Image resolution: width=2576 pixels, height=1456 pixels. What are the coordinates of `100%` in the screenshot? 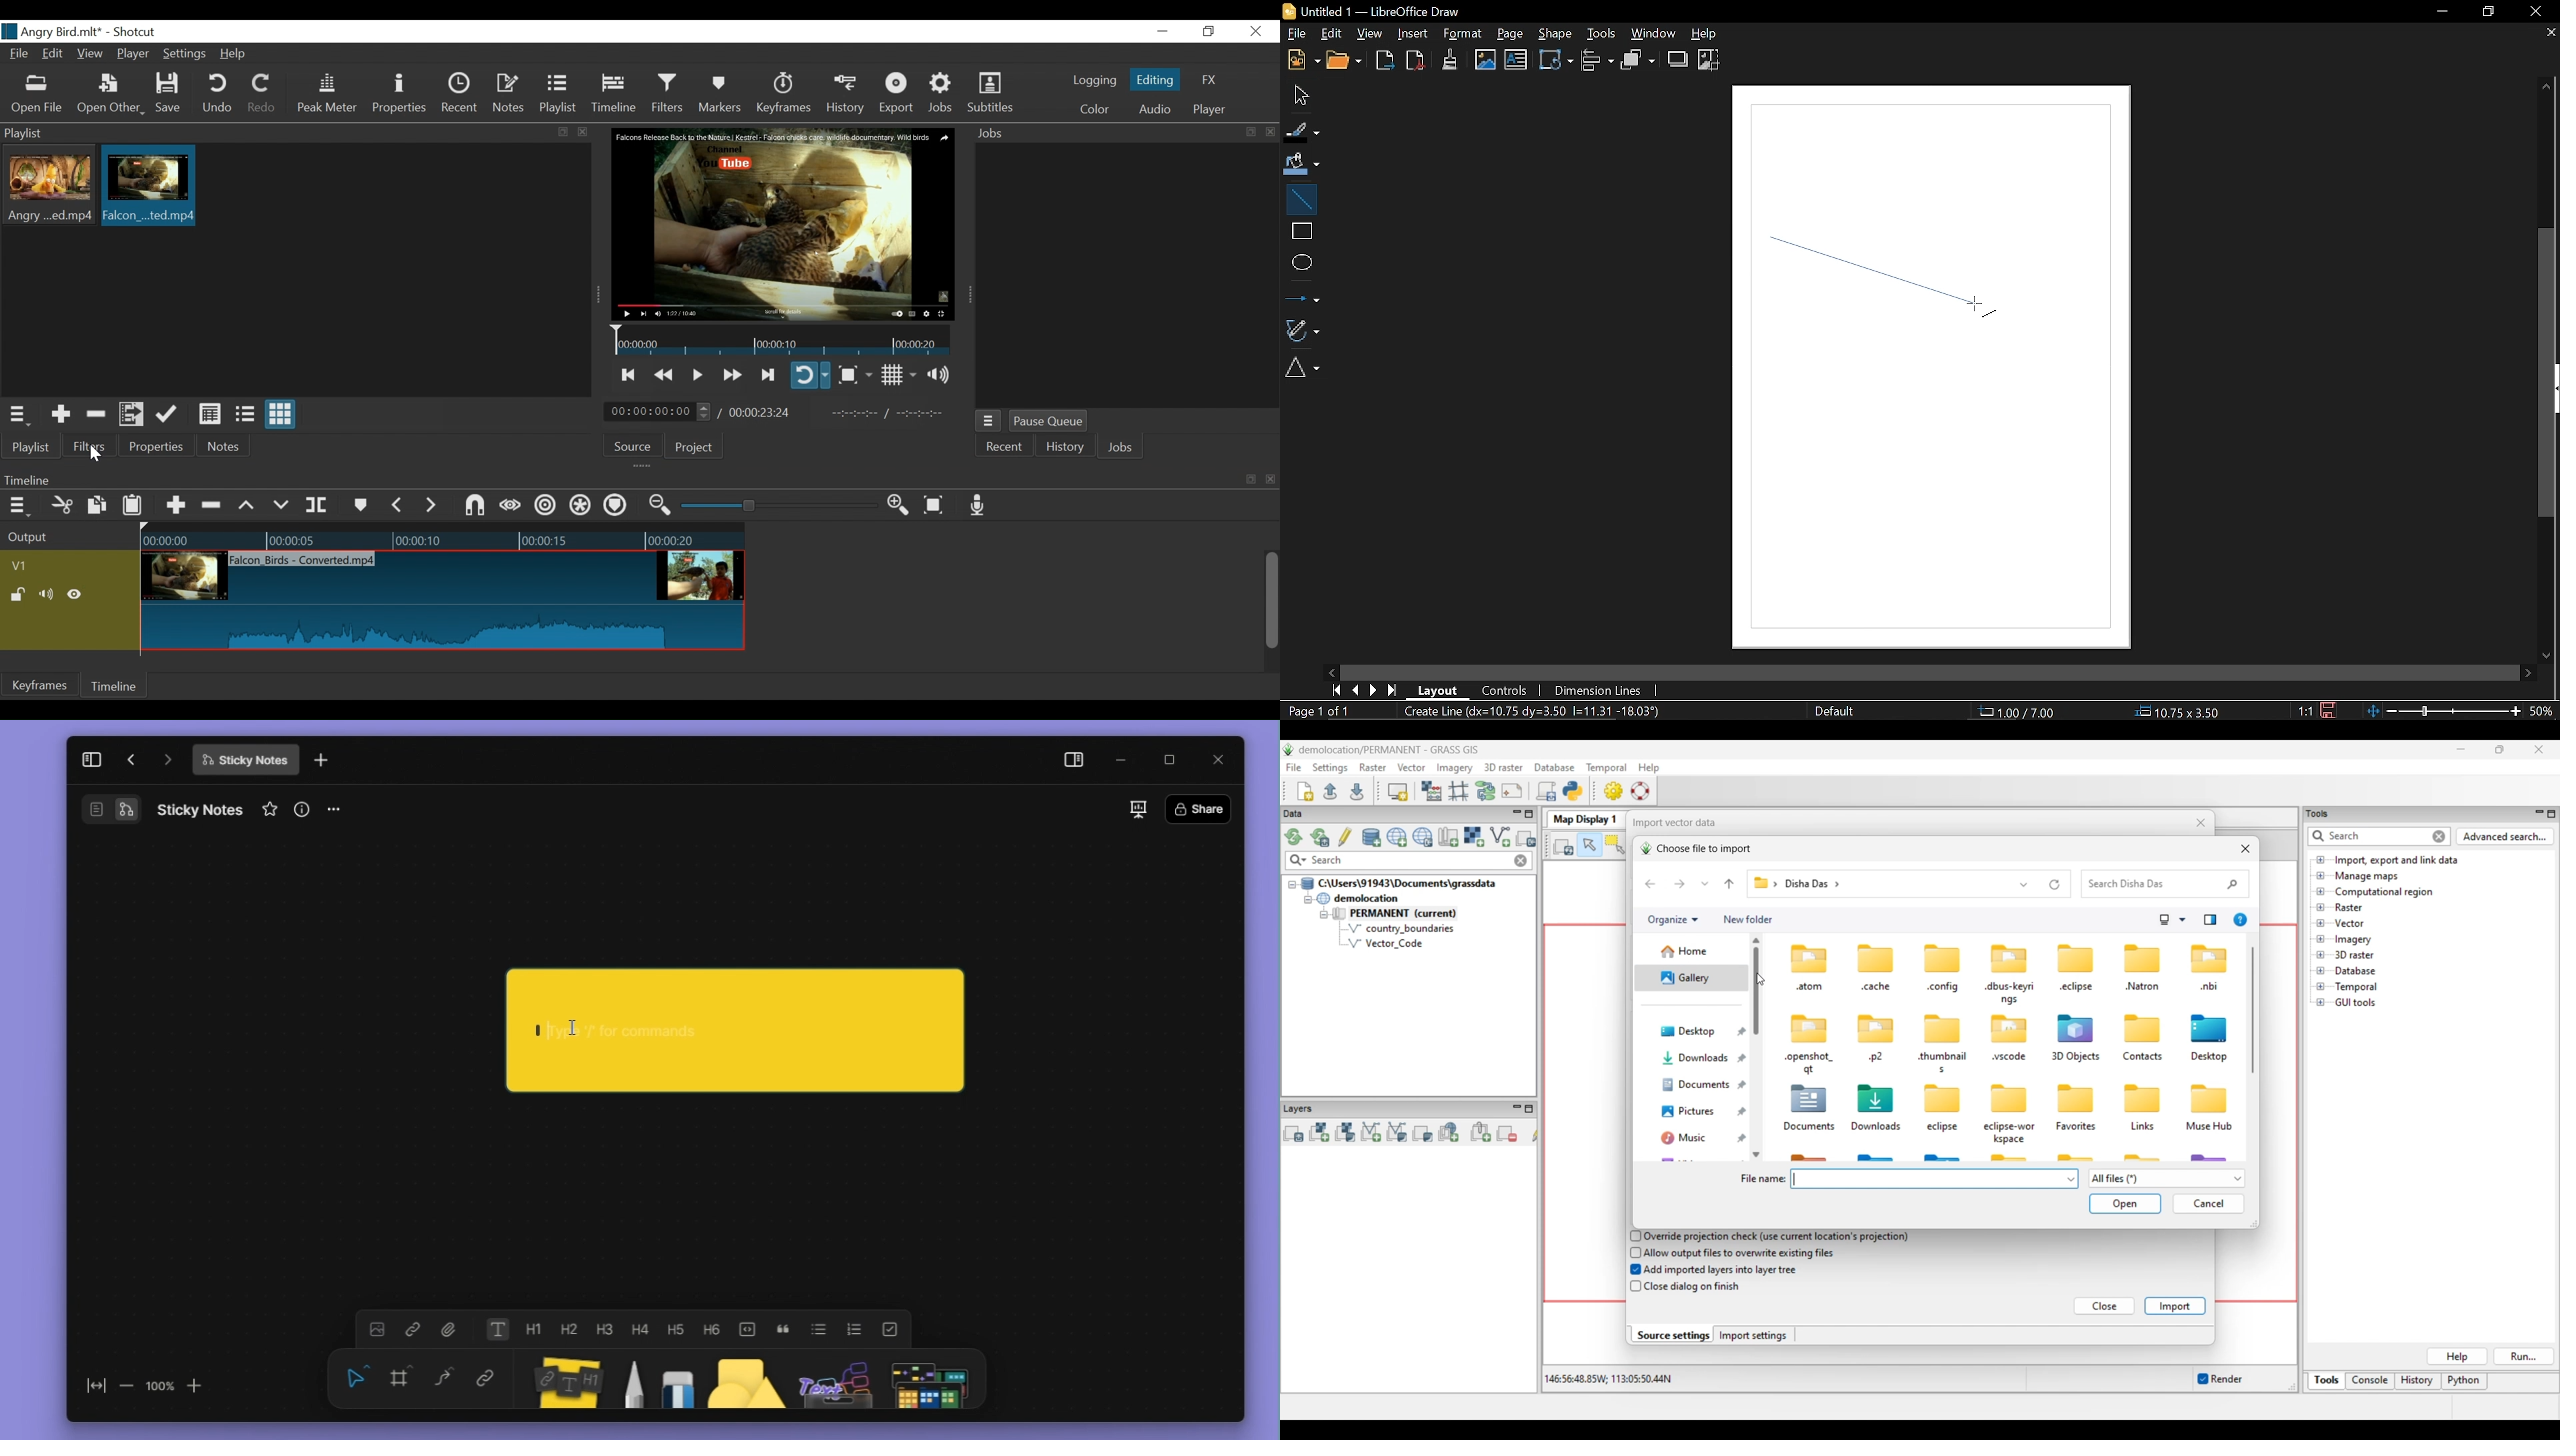 It's located at (161, 1382).